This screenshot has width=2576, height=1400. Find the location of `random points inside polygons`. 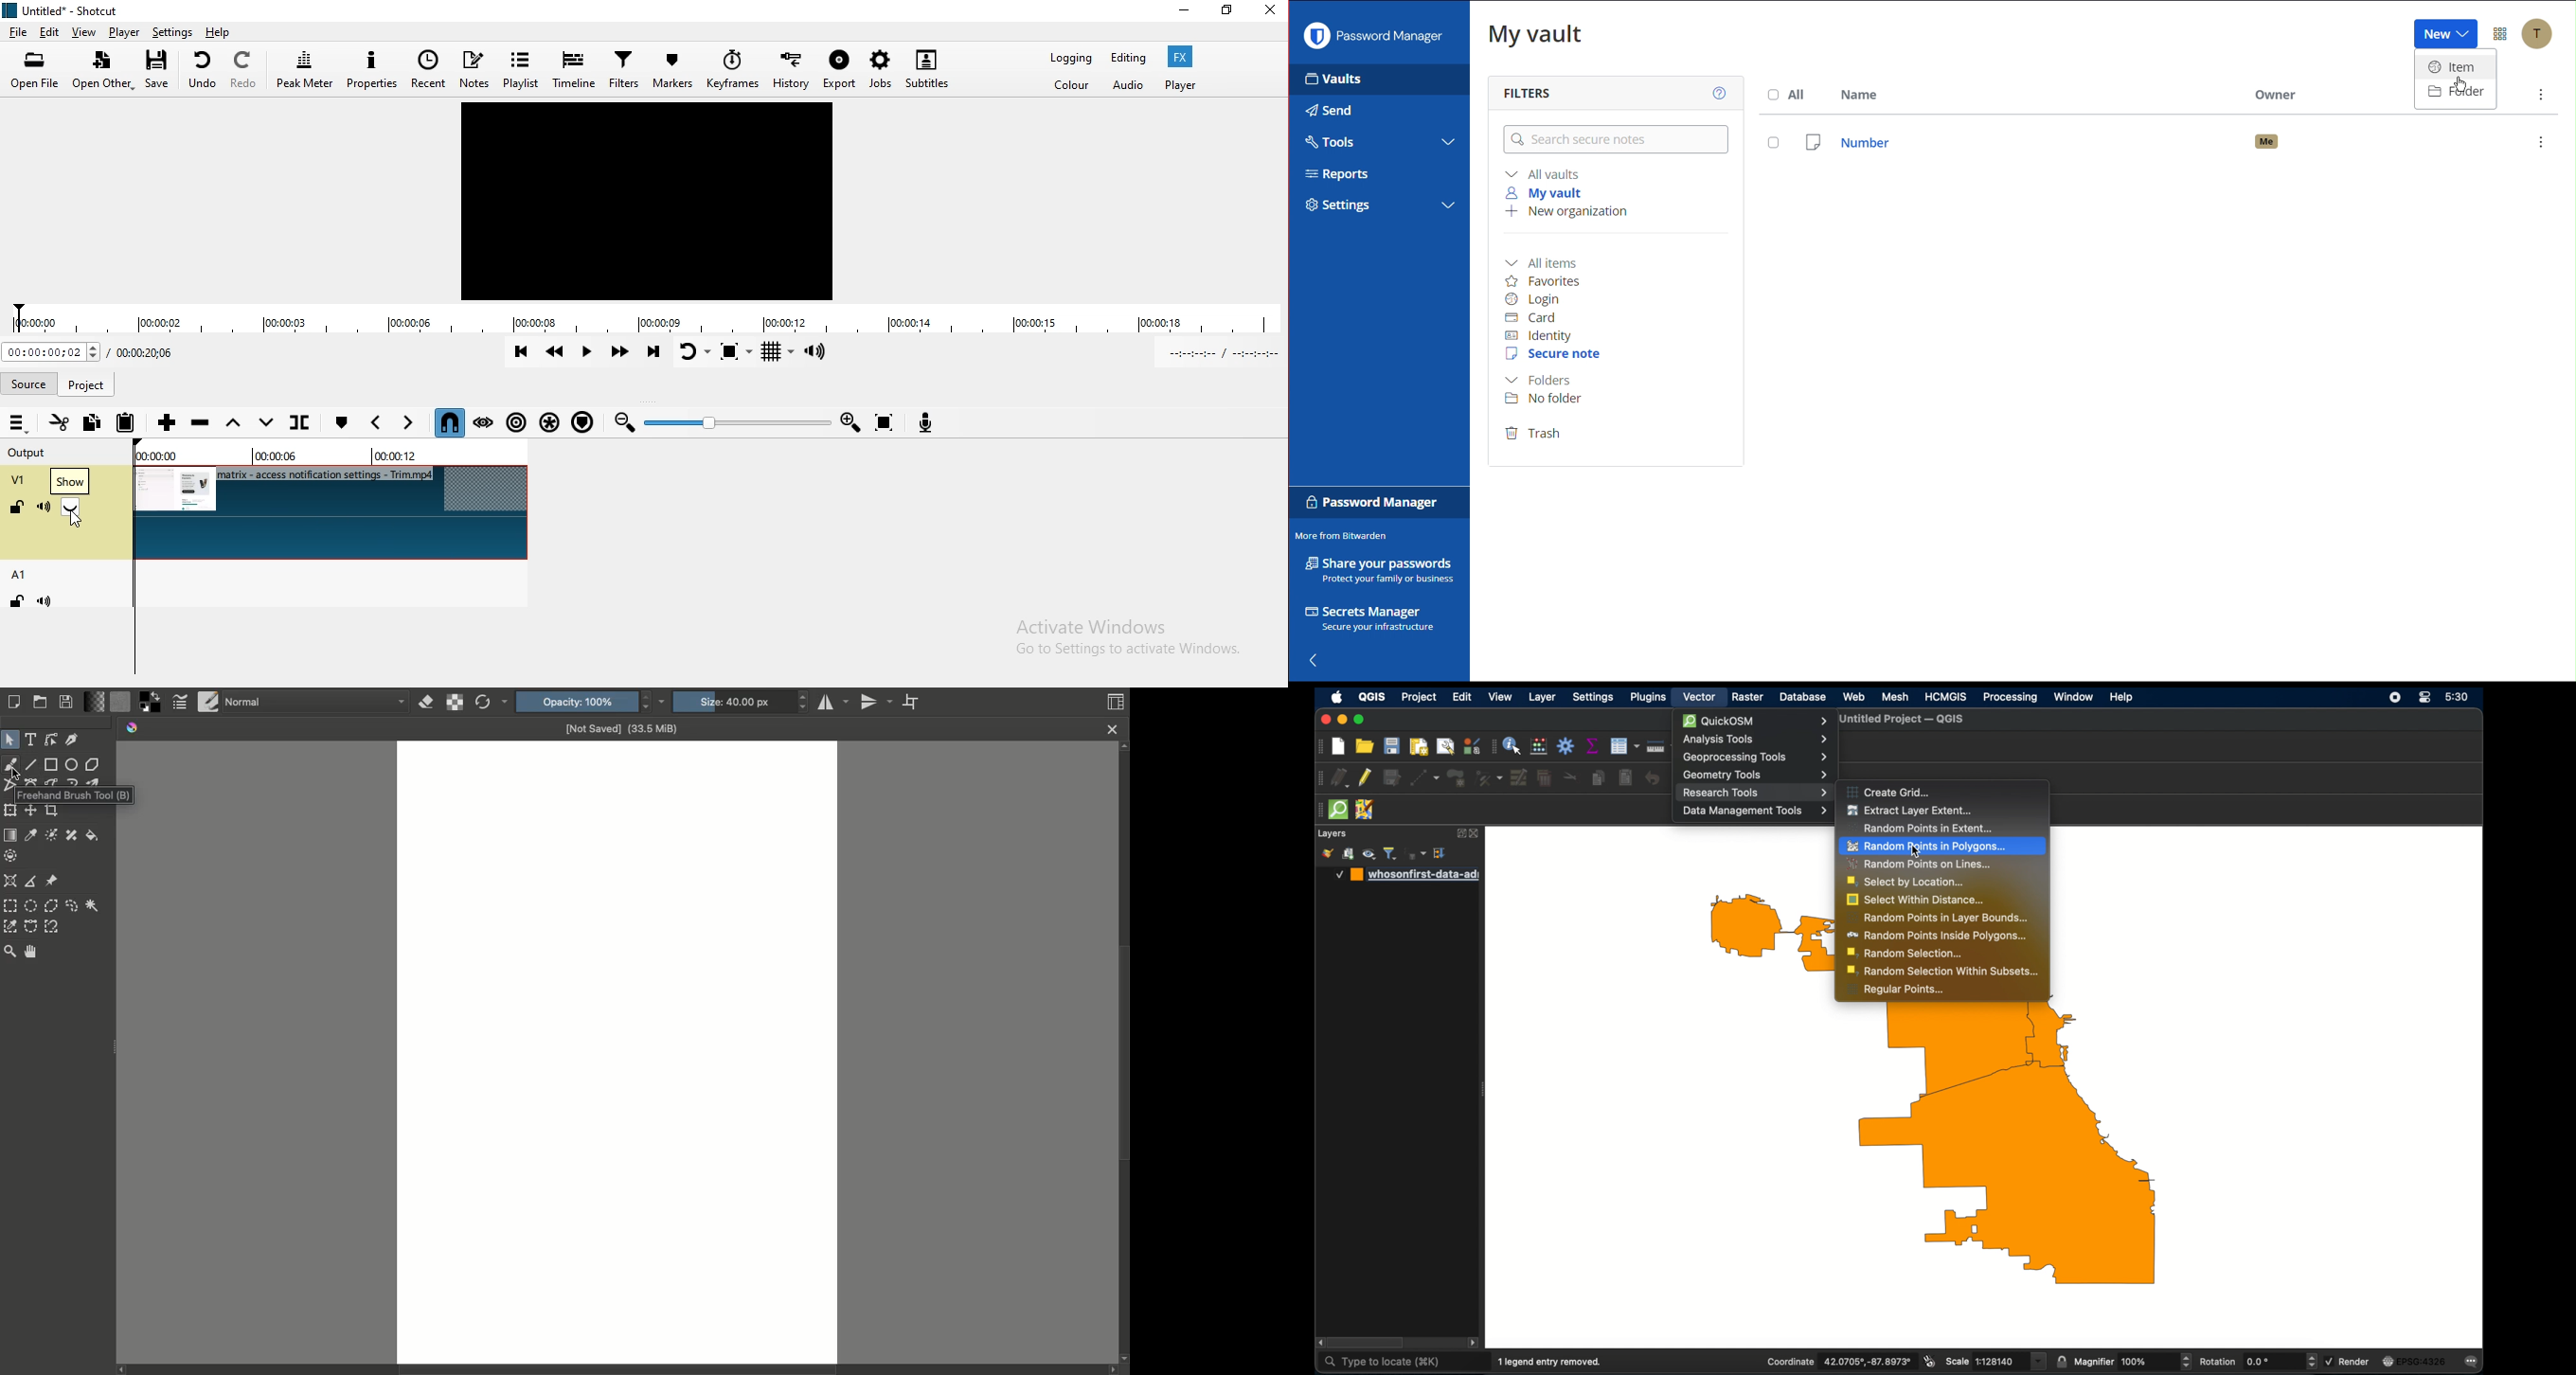

random points inside polygons is located at coordinates (1937, 936).